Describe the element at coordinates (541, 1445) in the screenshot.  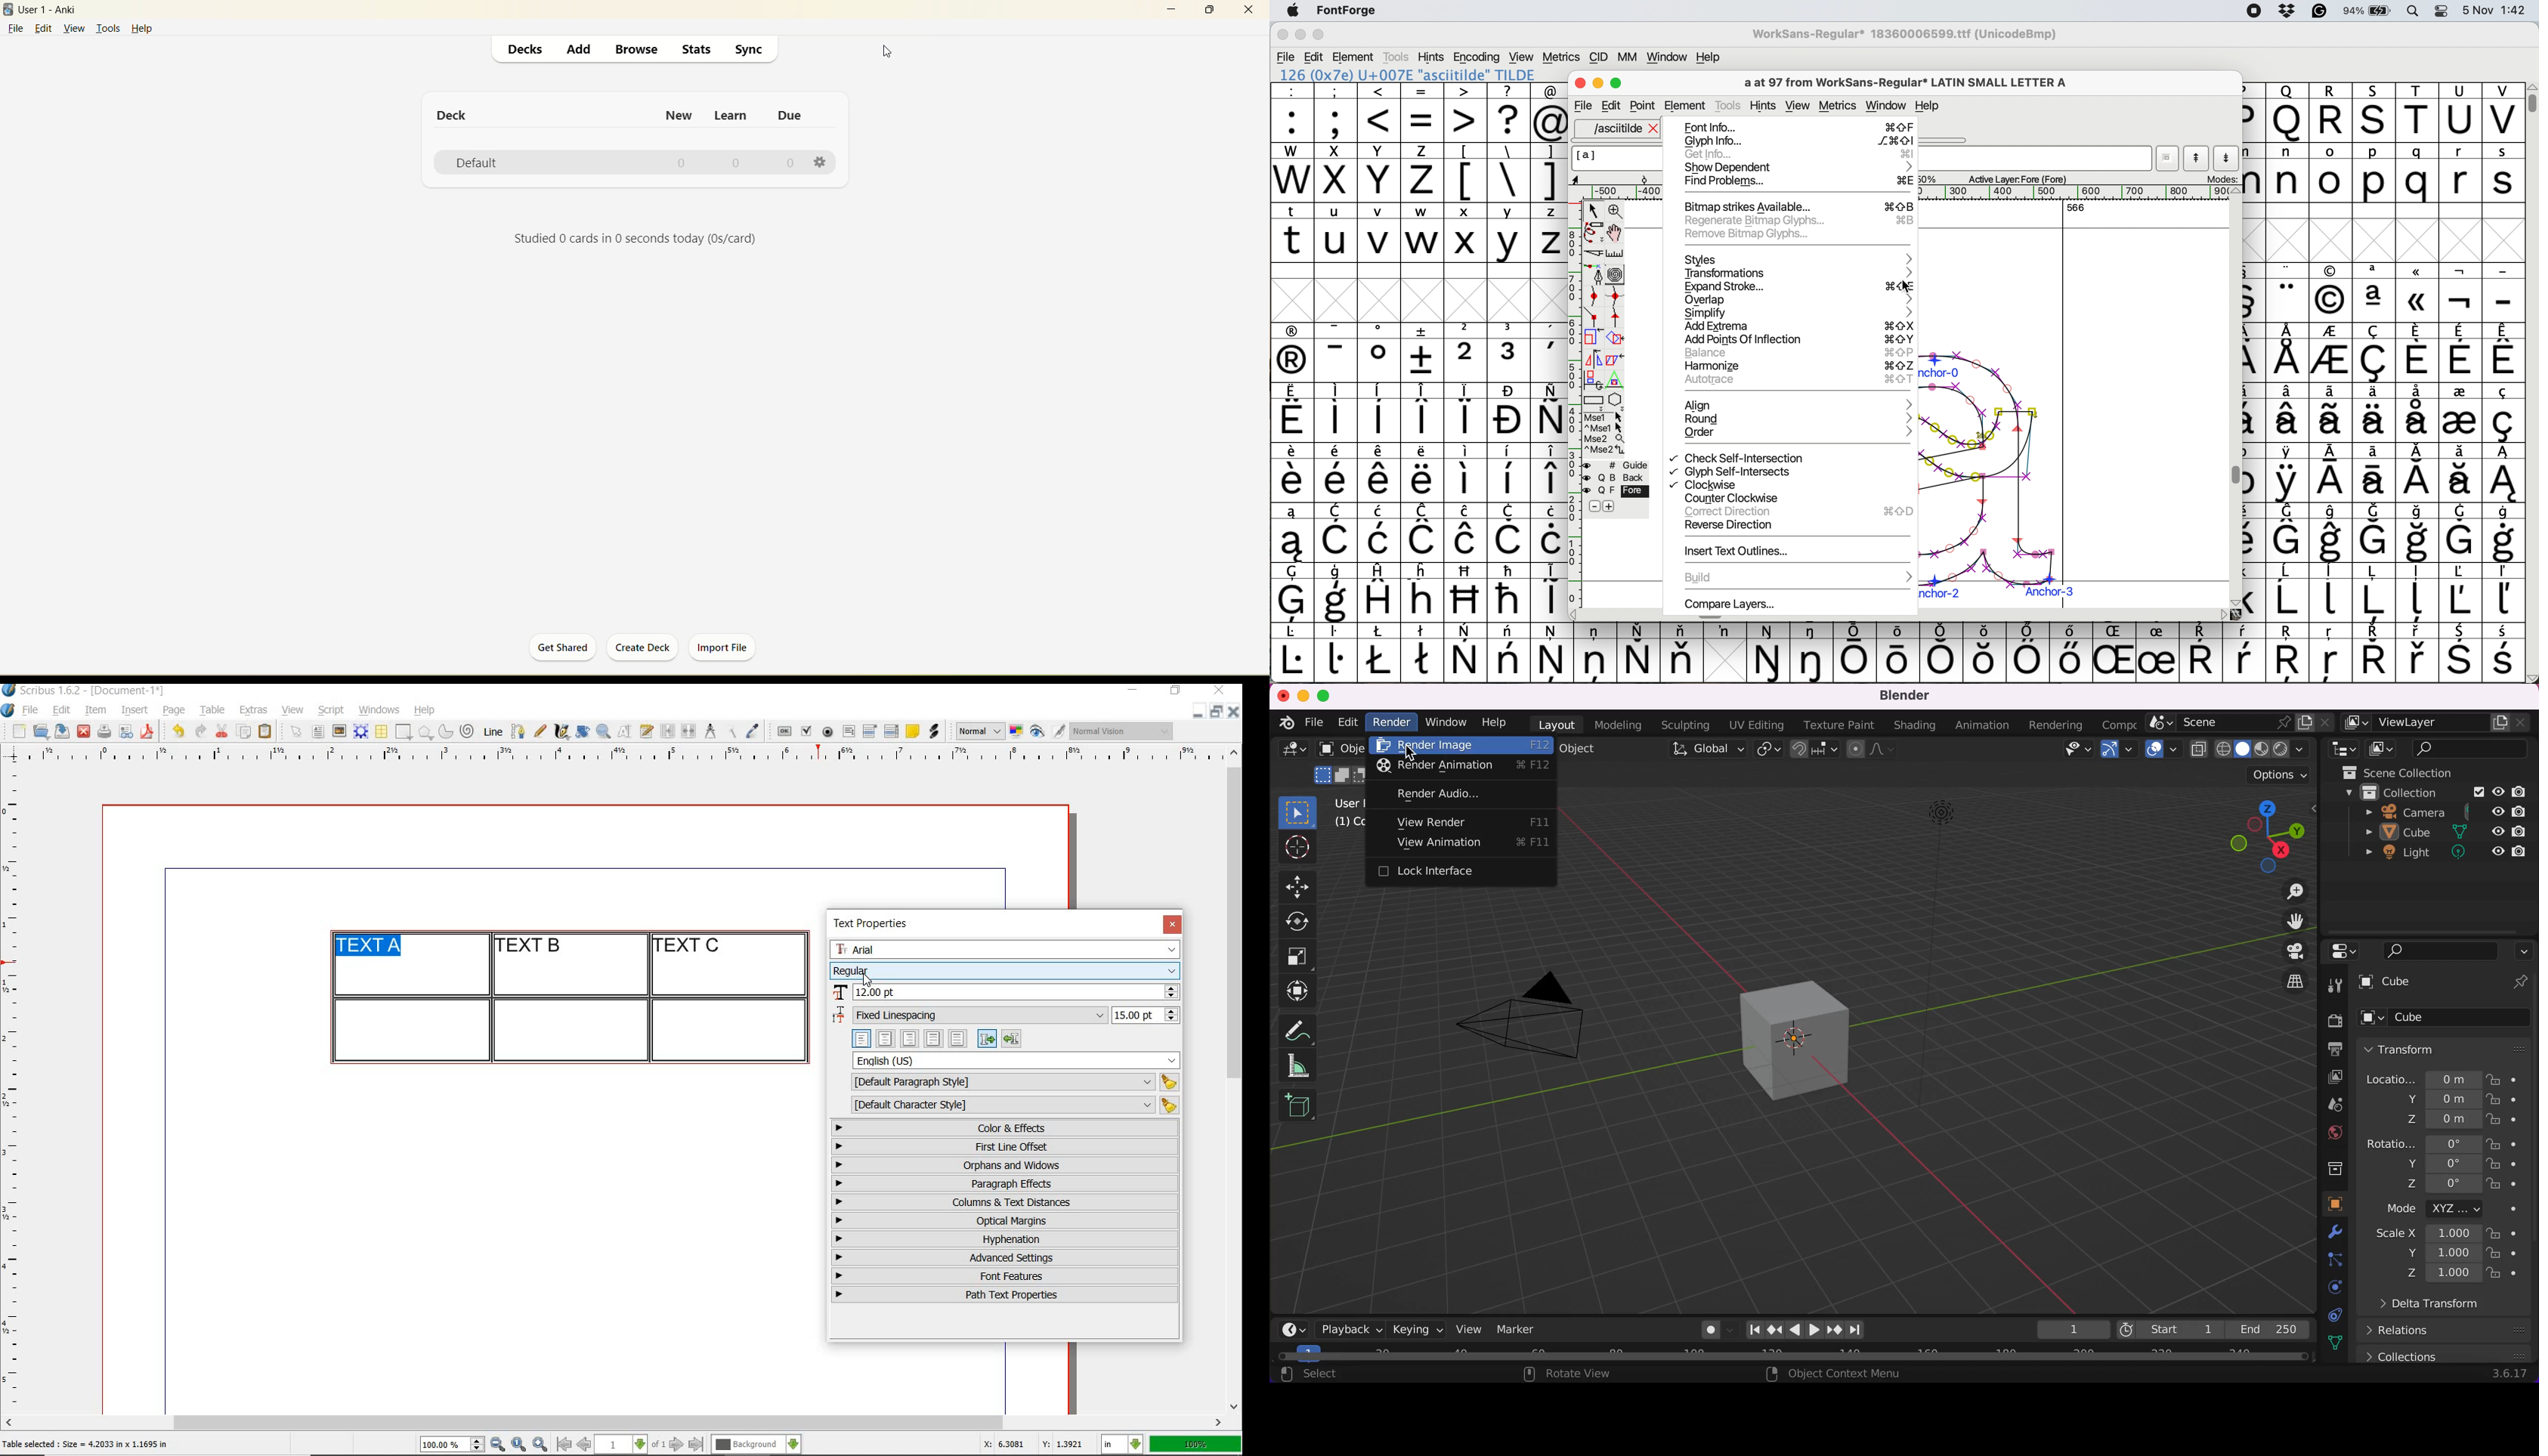
I see `zoom in` at that location.